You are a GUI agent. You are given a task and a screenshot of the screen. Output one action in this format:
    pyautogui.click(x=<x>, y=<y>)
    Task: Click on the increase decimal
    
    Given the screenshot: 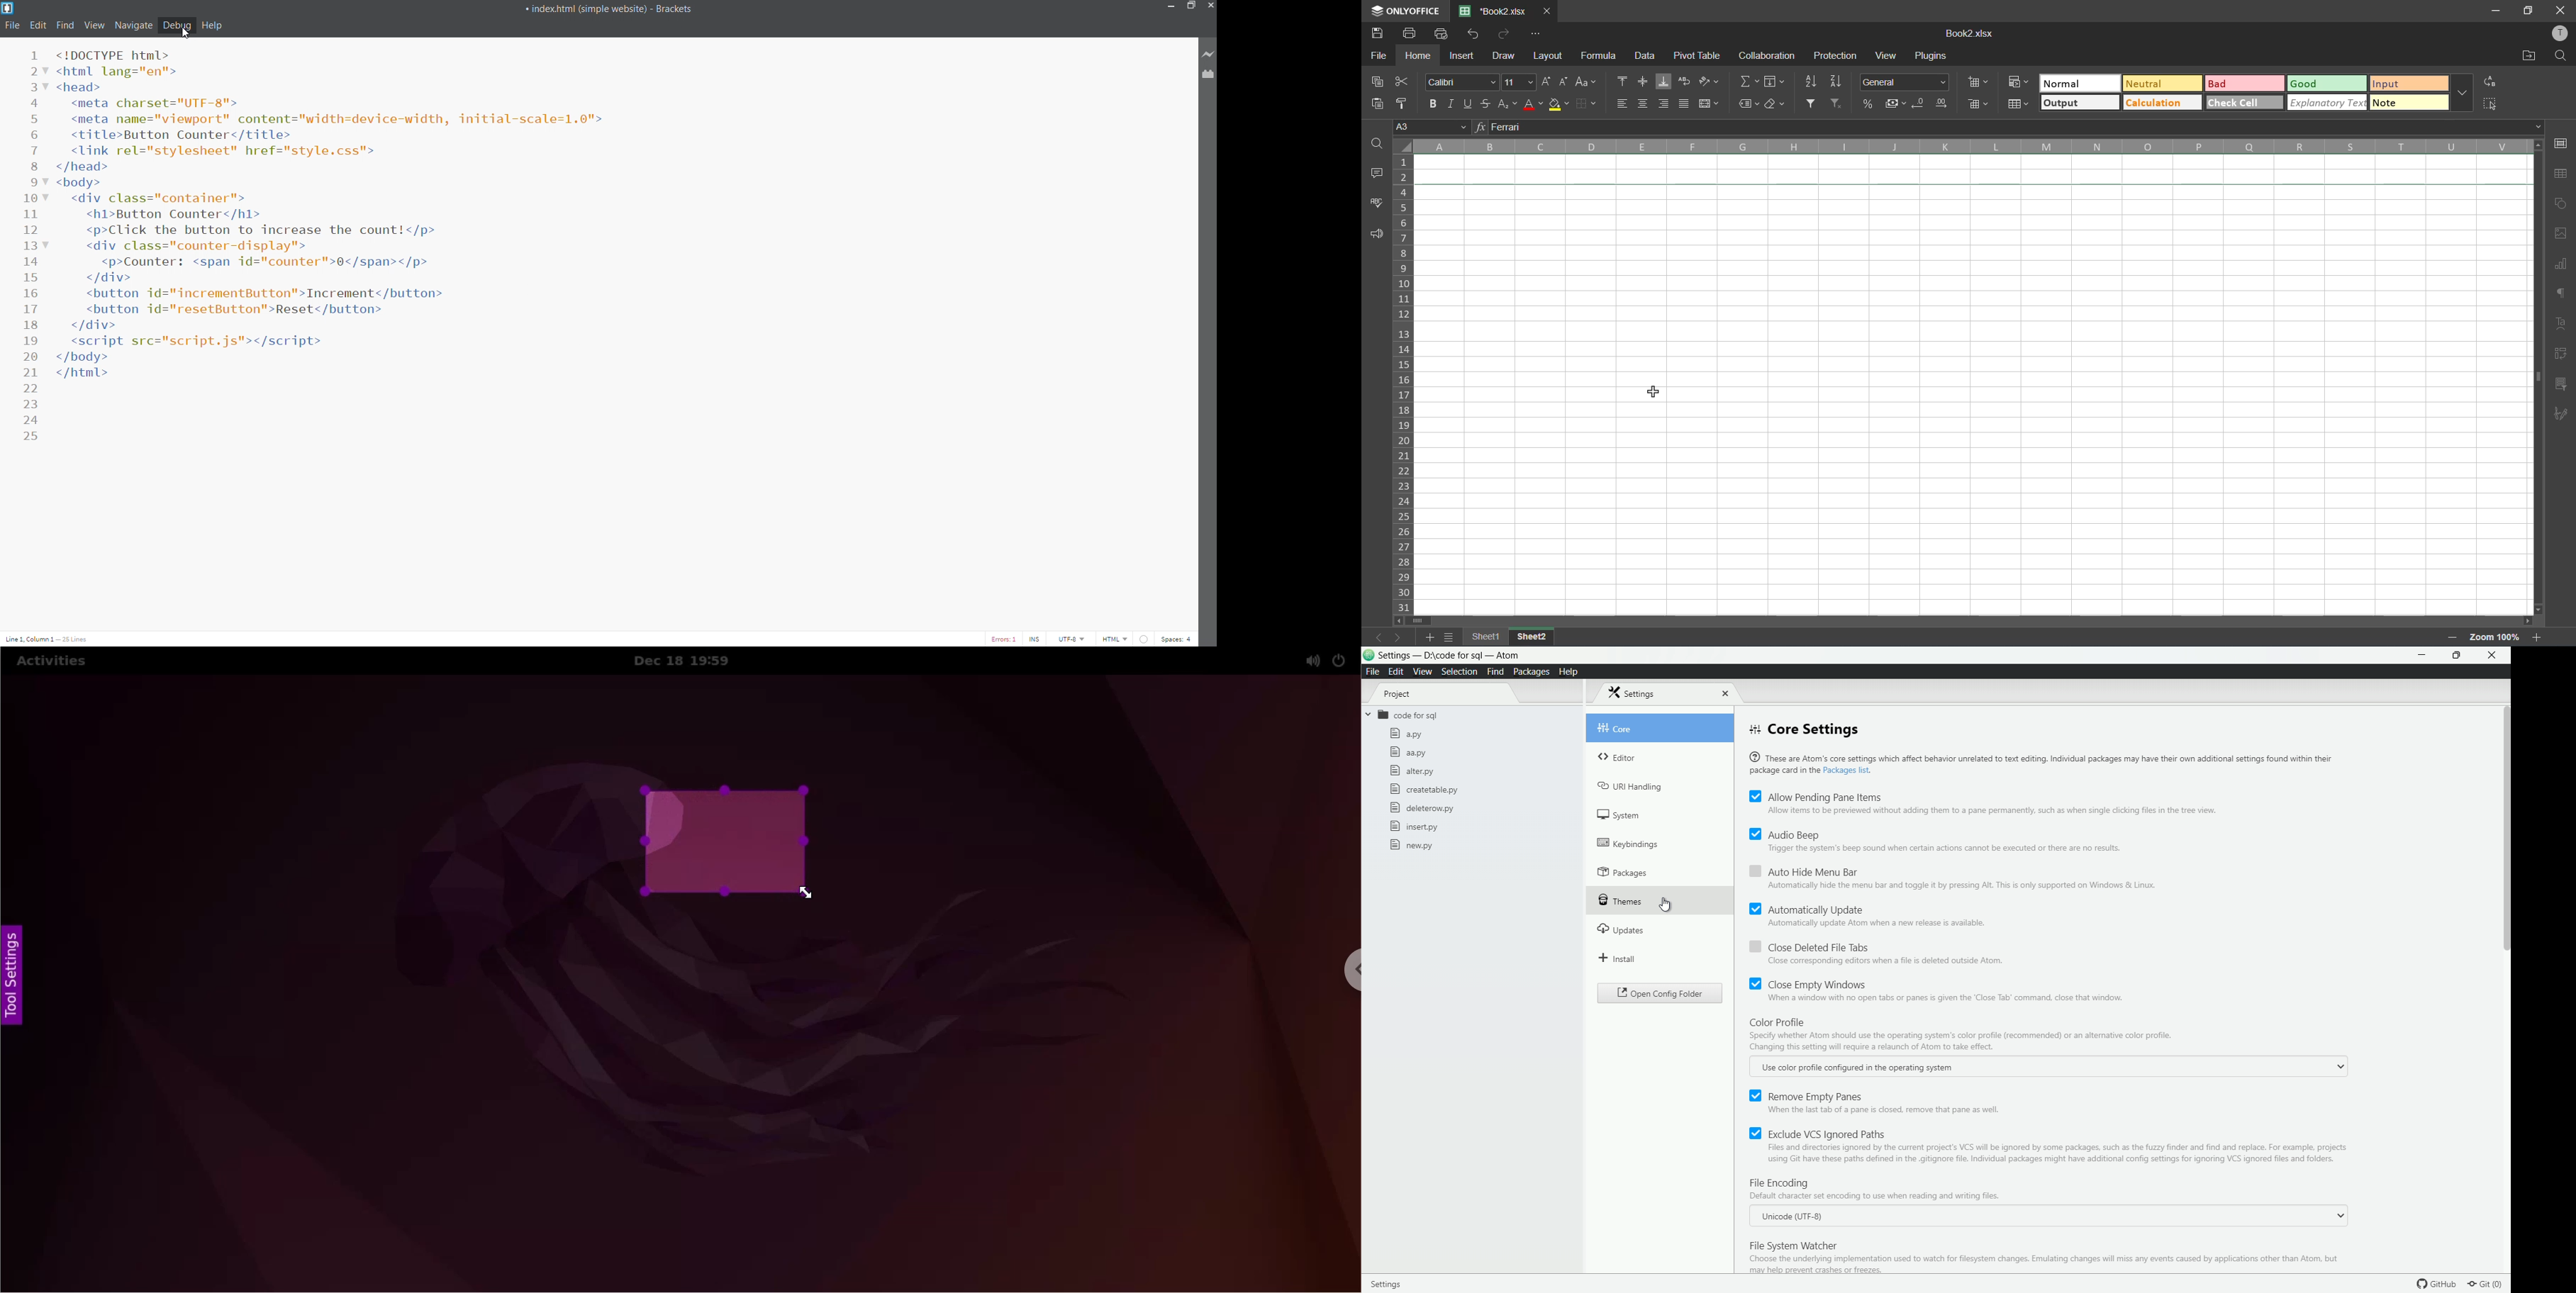 What is the action you would take?
    pyautogui.click(x=1941, y=103)
    